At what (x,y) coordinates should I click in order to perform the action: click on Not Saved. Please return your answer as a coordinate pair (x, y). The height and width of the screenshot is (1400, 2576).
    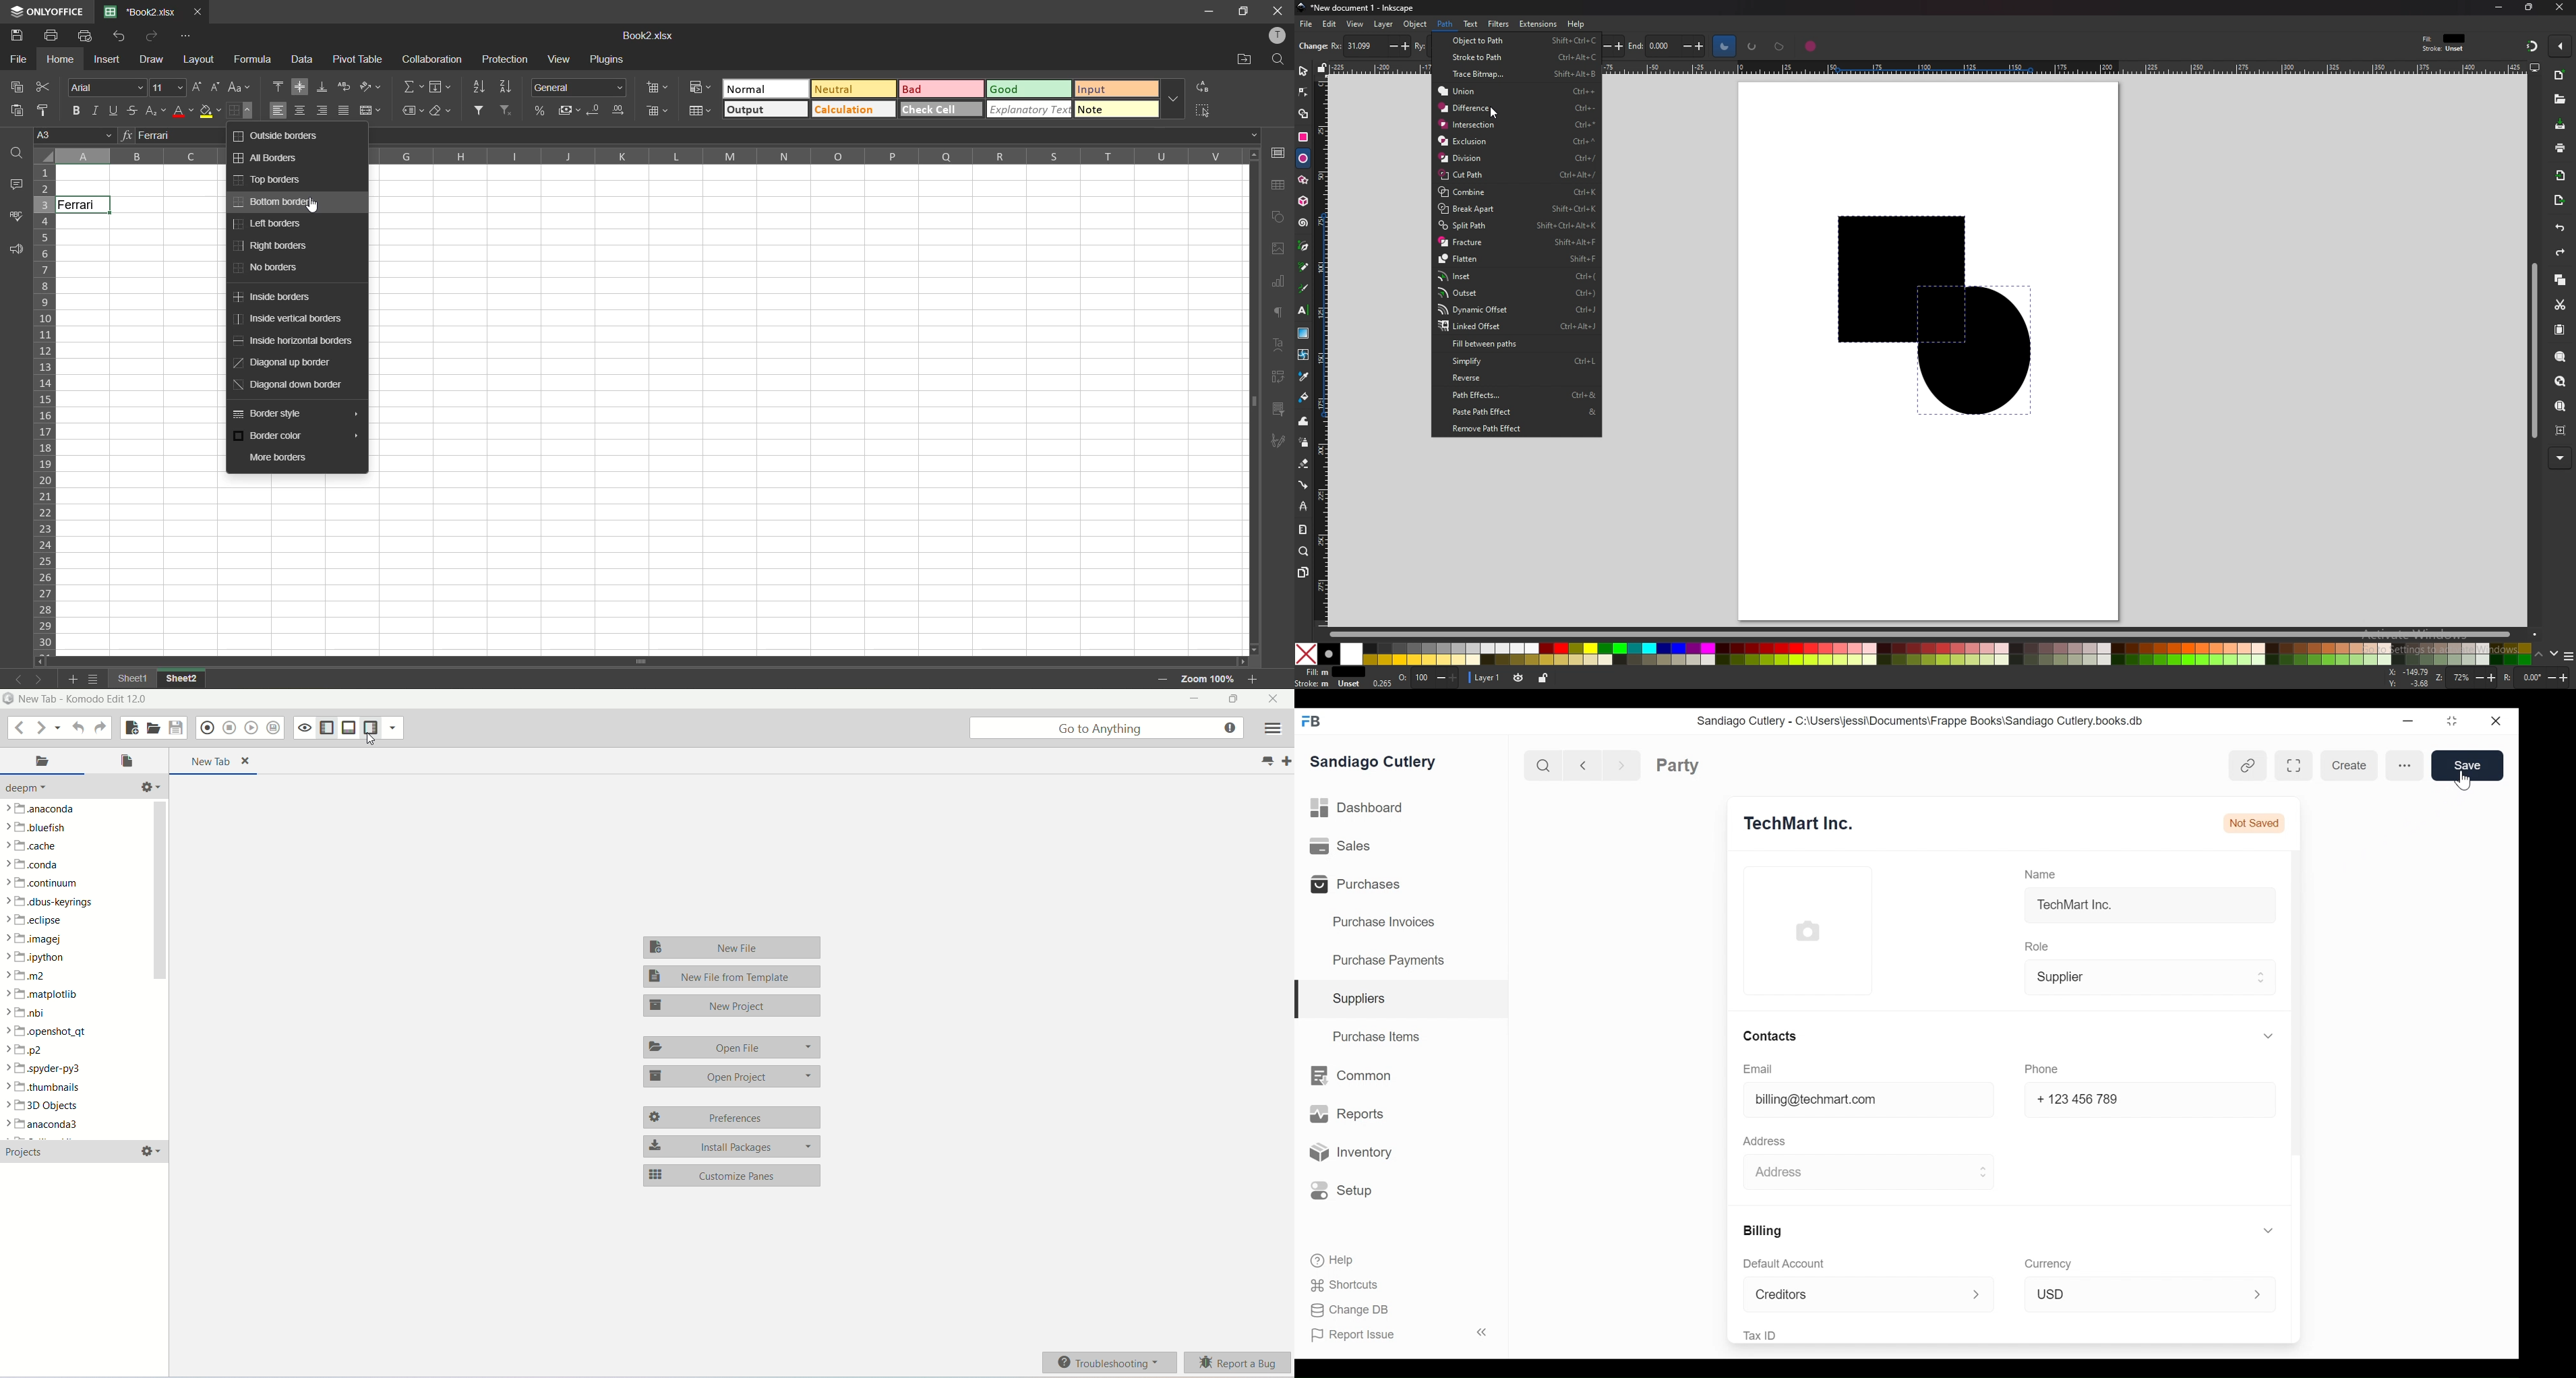
    Looking at the image, I should click on (2255, 819).